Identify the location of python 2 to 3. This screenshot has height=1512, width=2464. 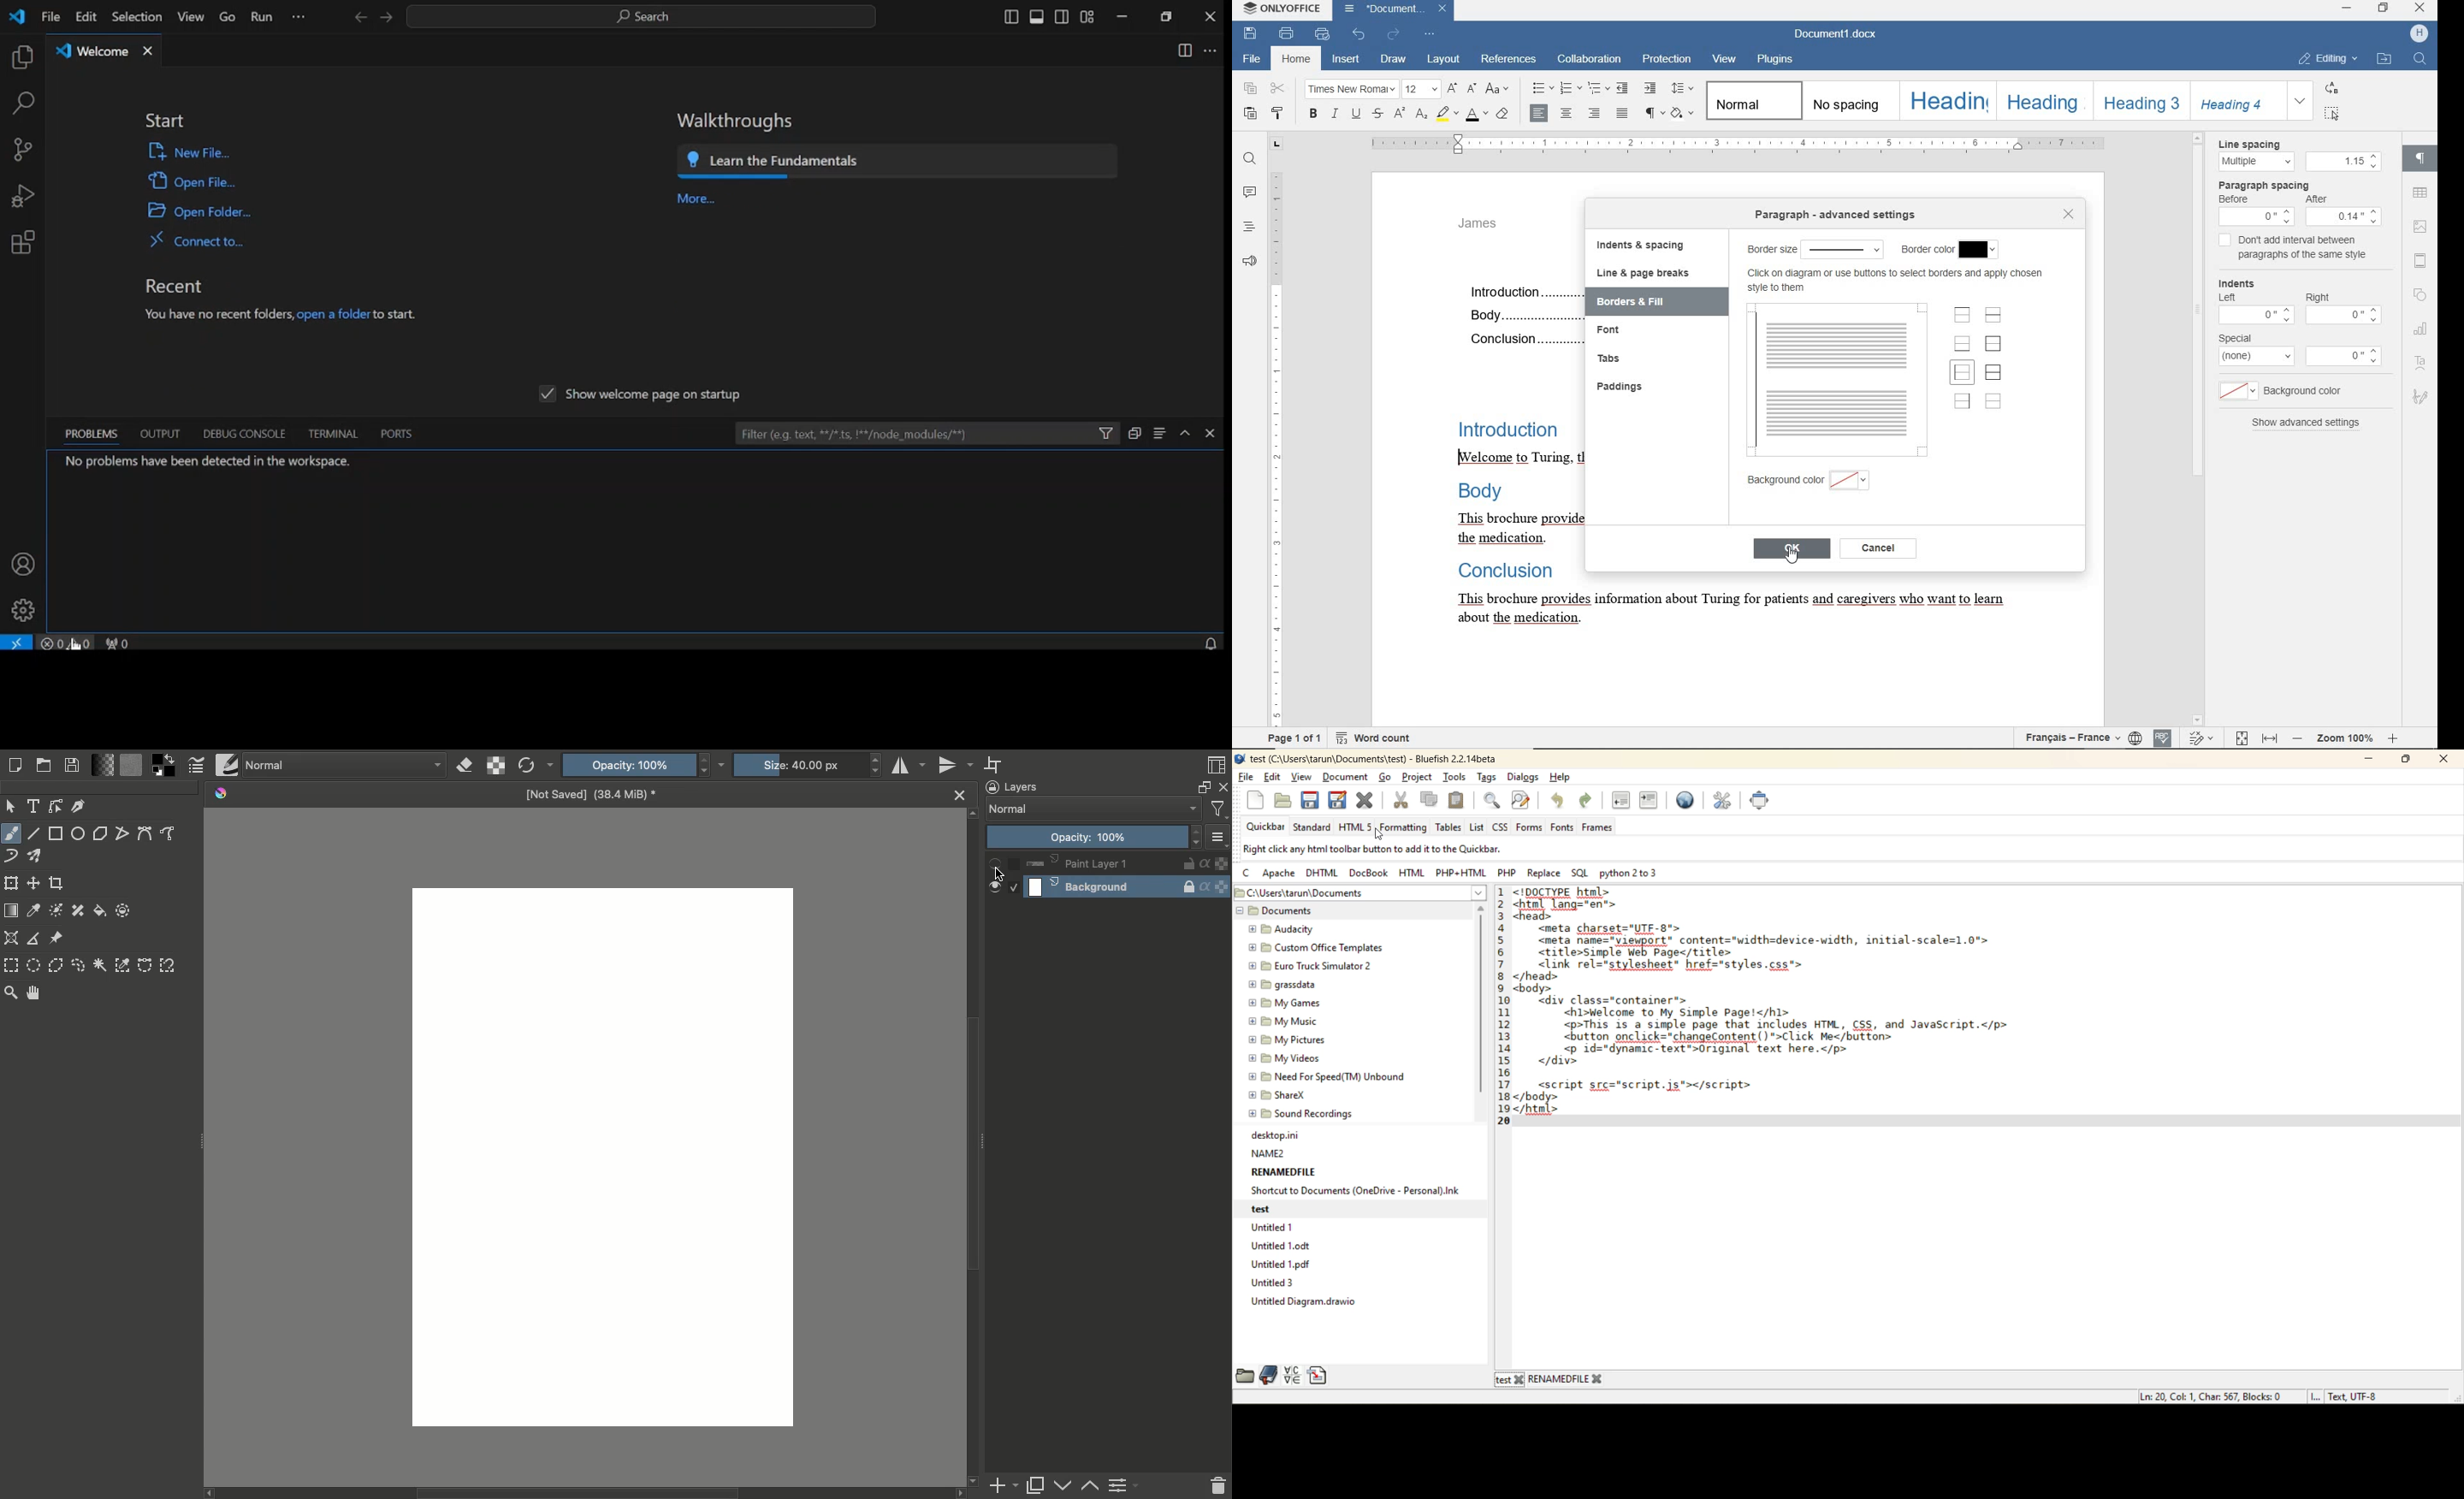
(1634, 872).